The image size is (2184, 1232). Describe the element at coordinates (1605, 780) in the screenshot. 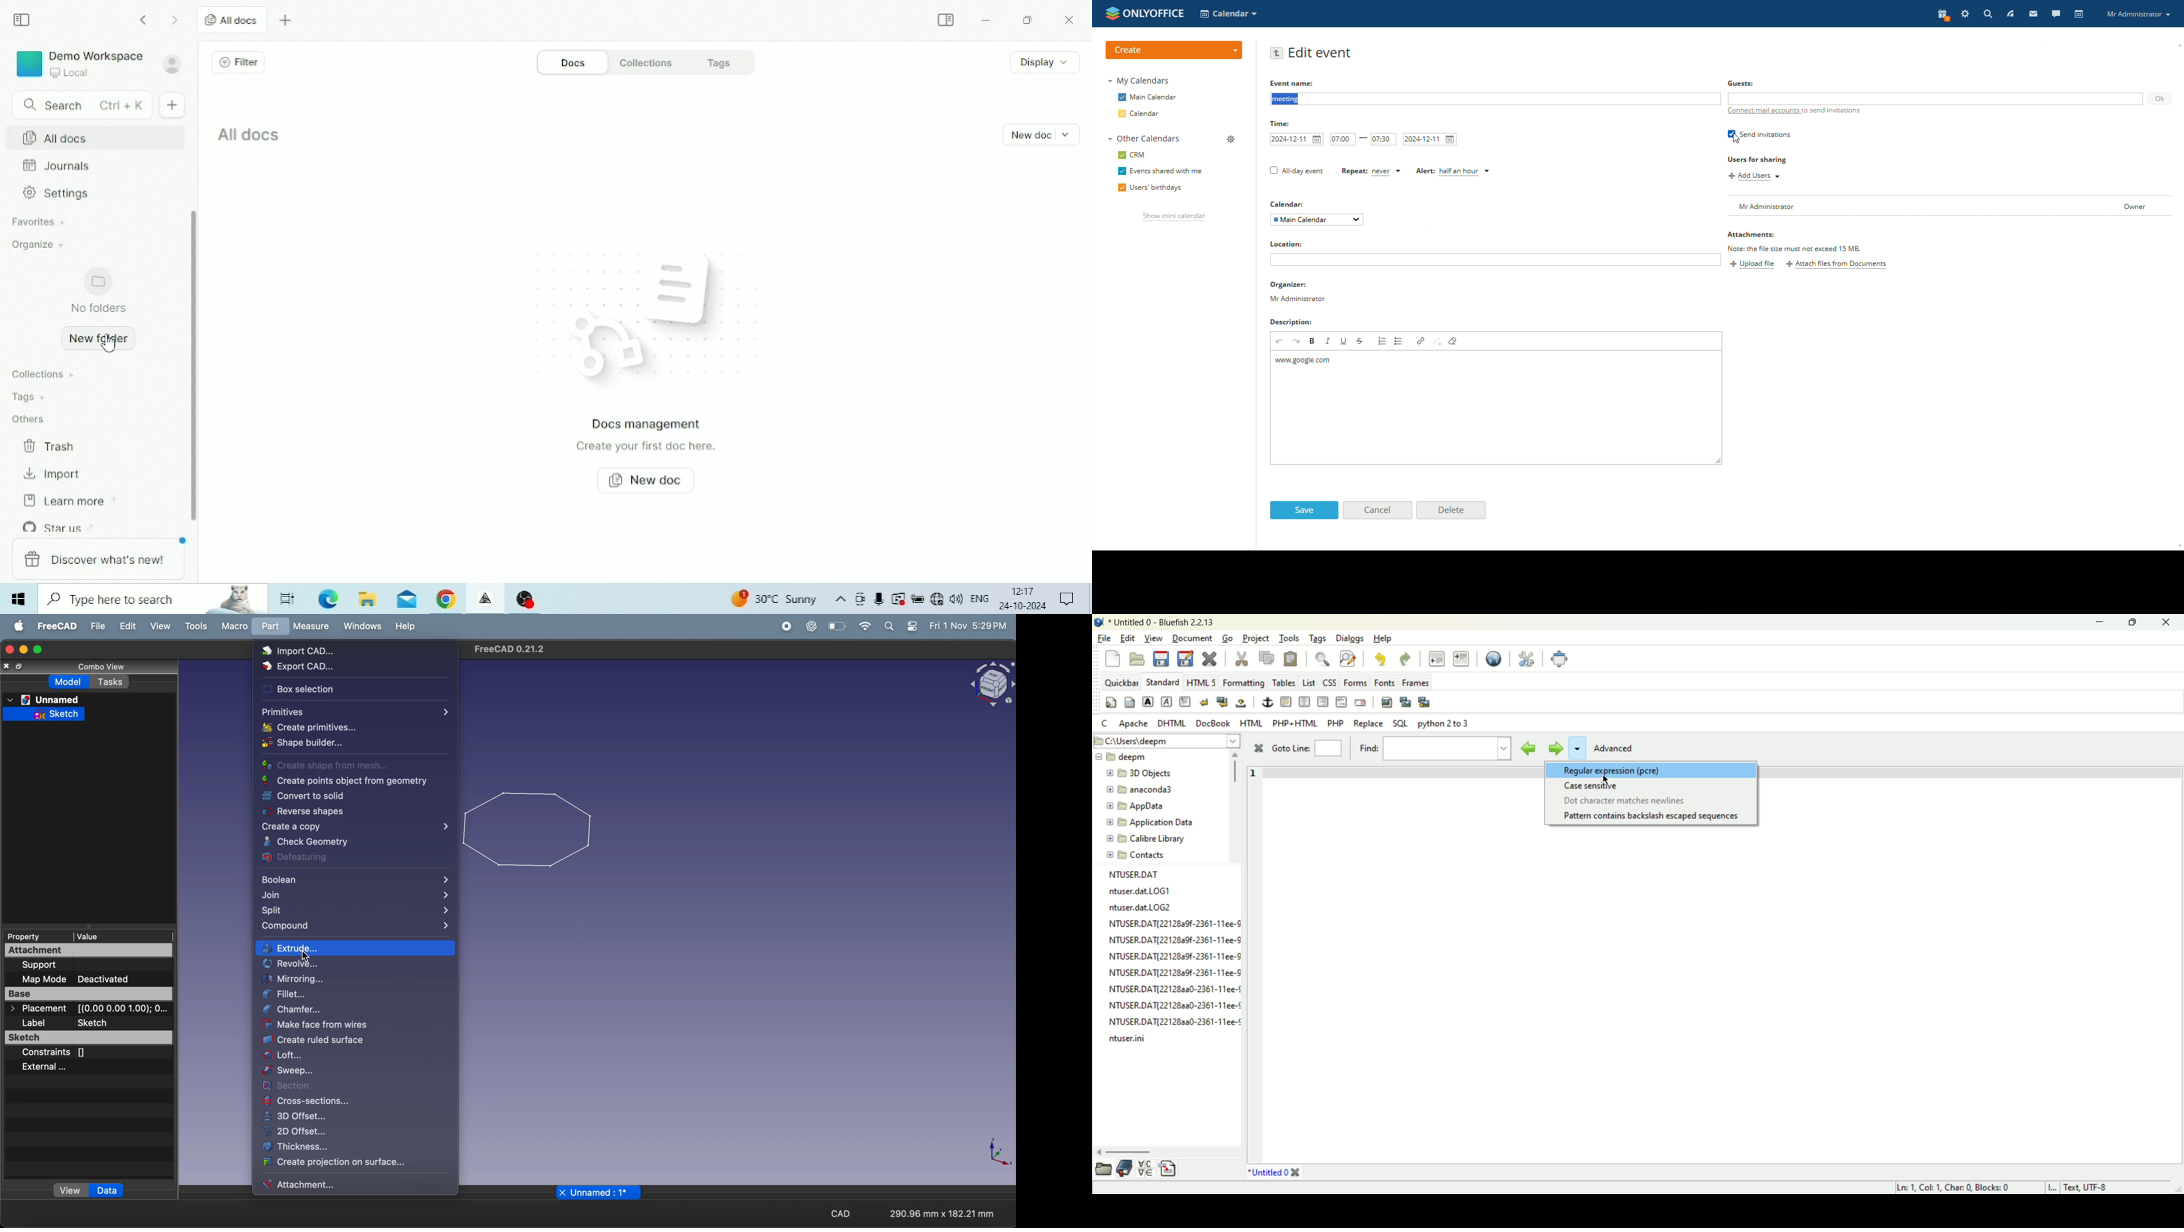

I see `cursor` at that location.